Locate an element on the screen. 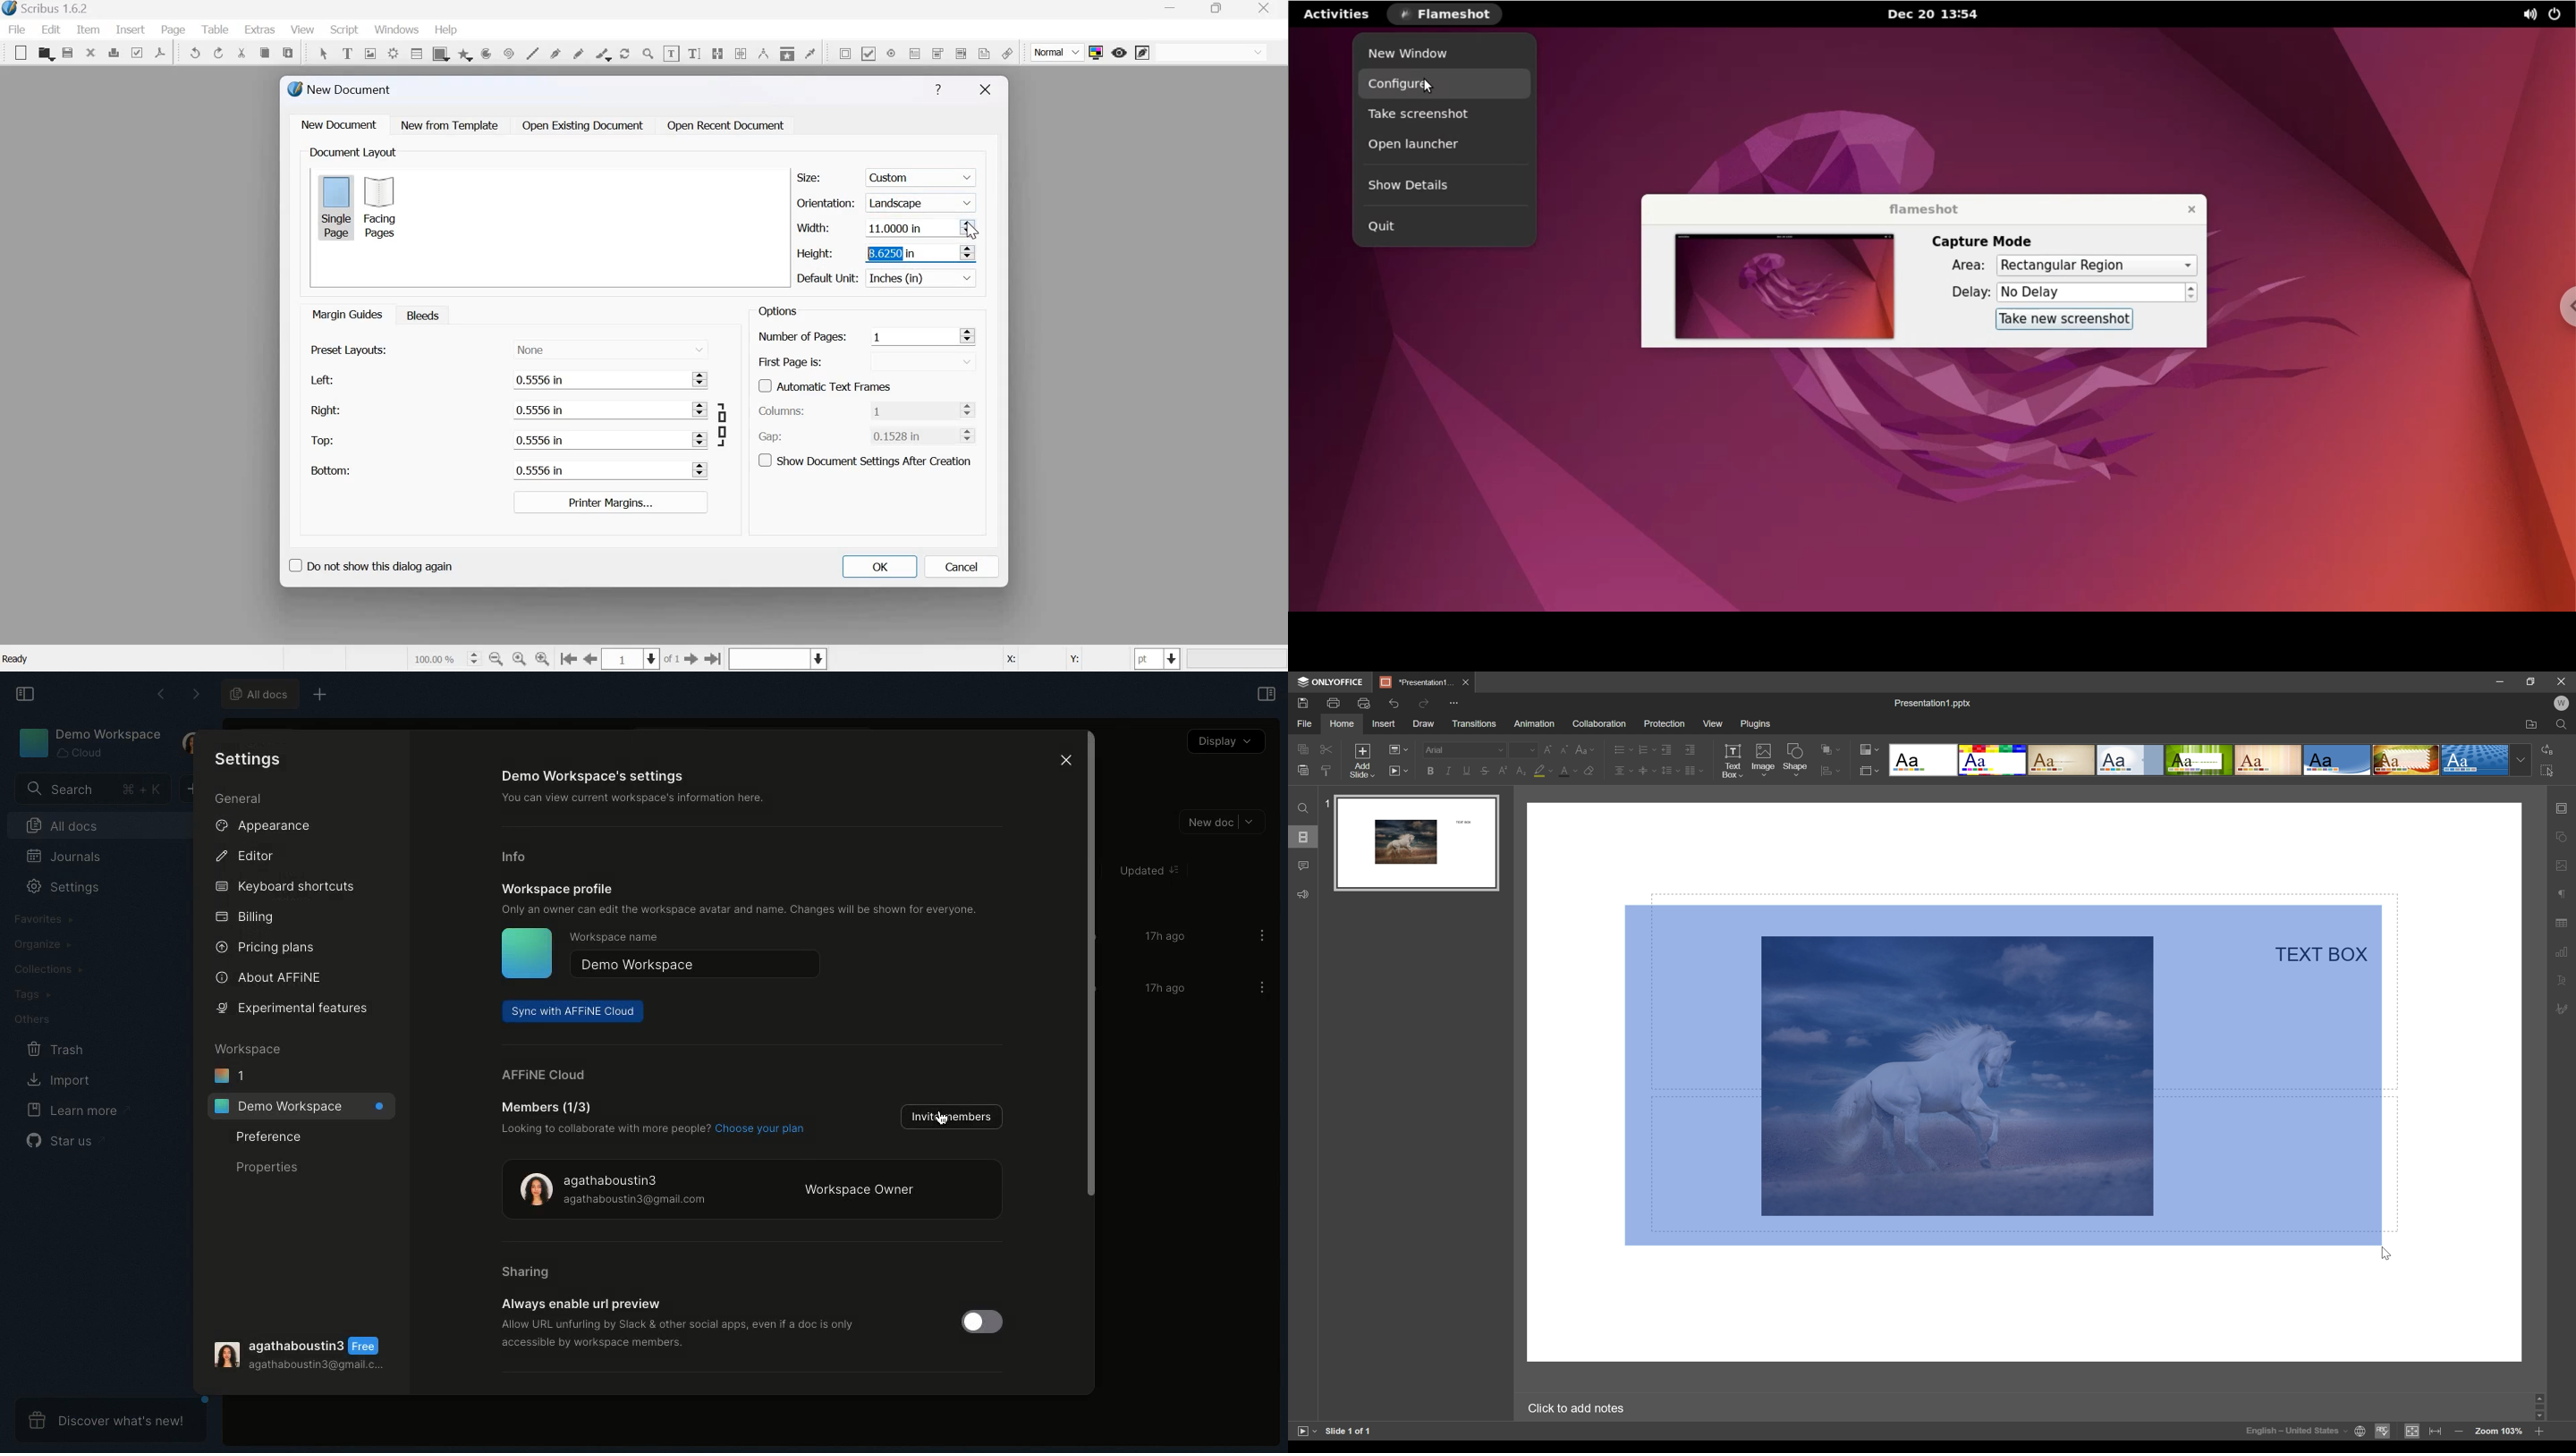  zoom to 100 % is located at coordinates (520, 660).